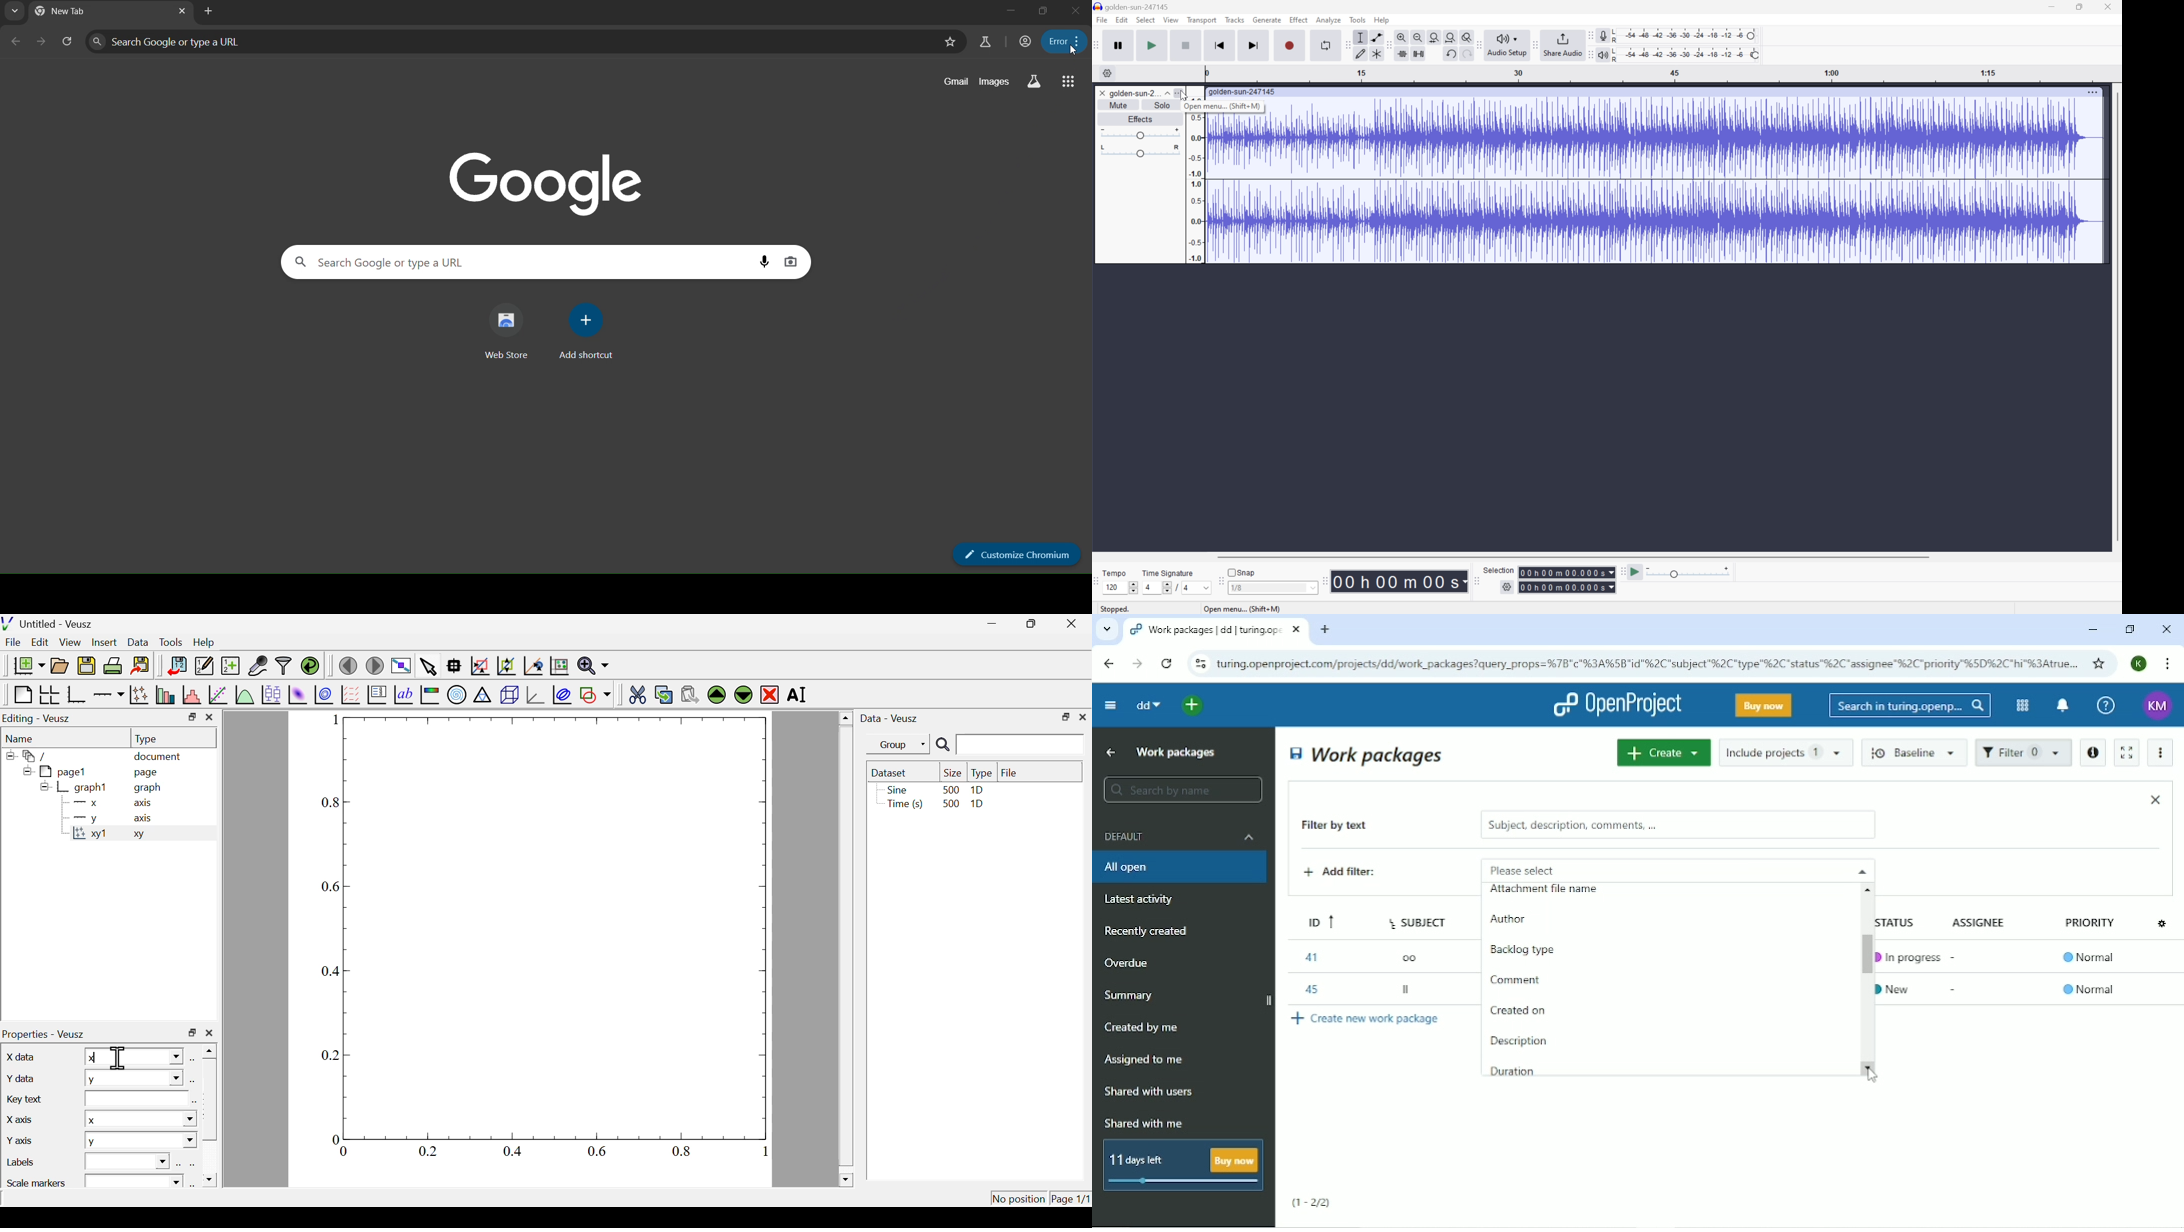  What do you see at coordinates (140, 652) in the screenshot?
I see `cursor` at bounding box center [140, 652].